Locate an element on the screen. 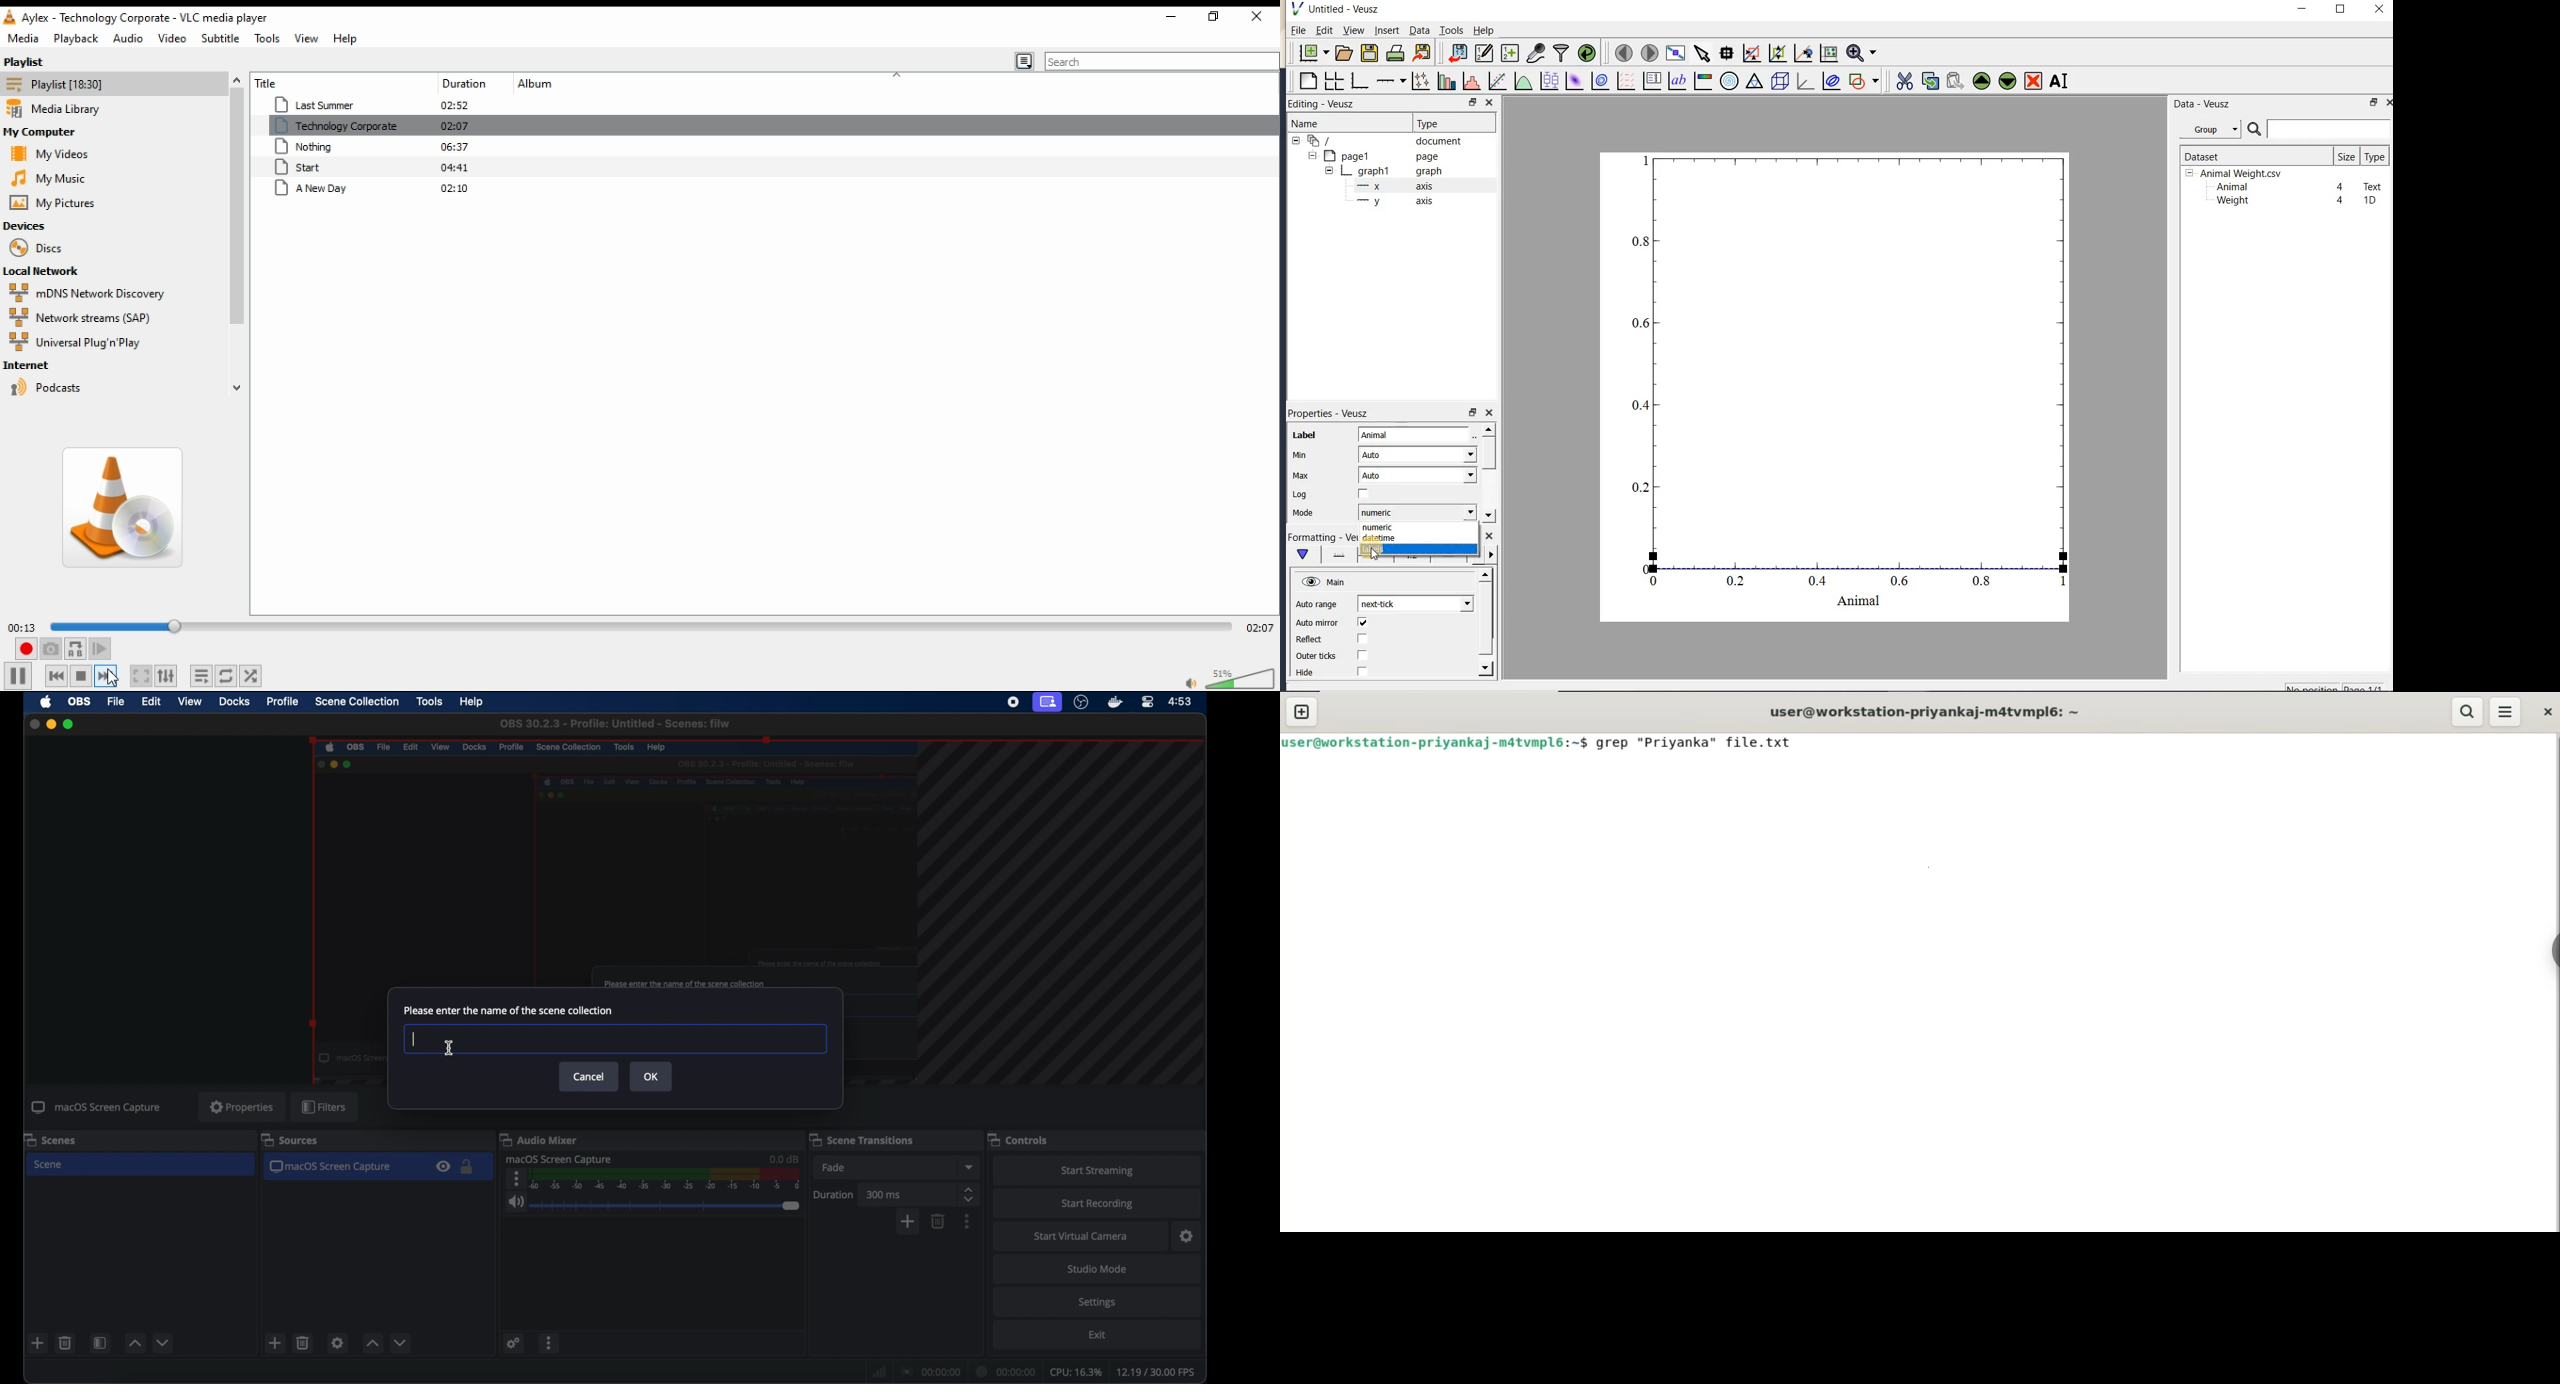 This screenshot has height=1400, width=2576. close is located at coordinates (2389, 103).